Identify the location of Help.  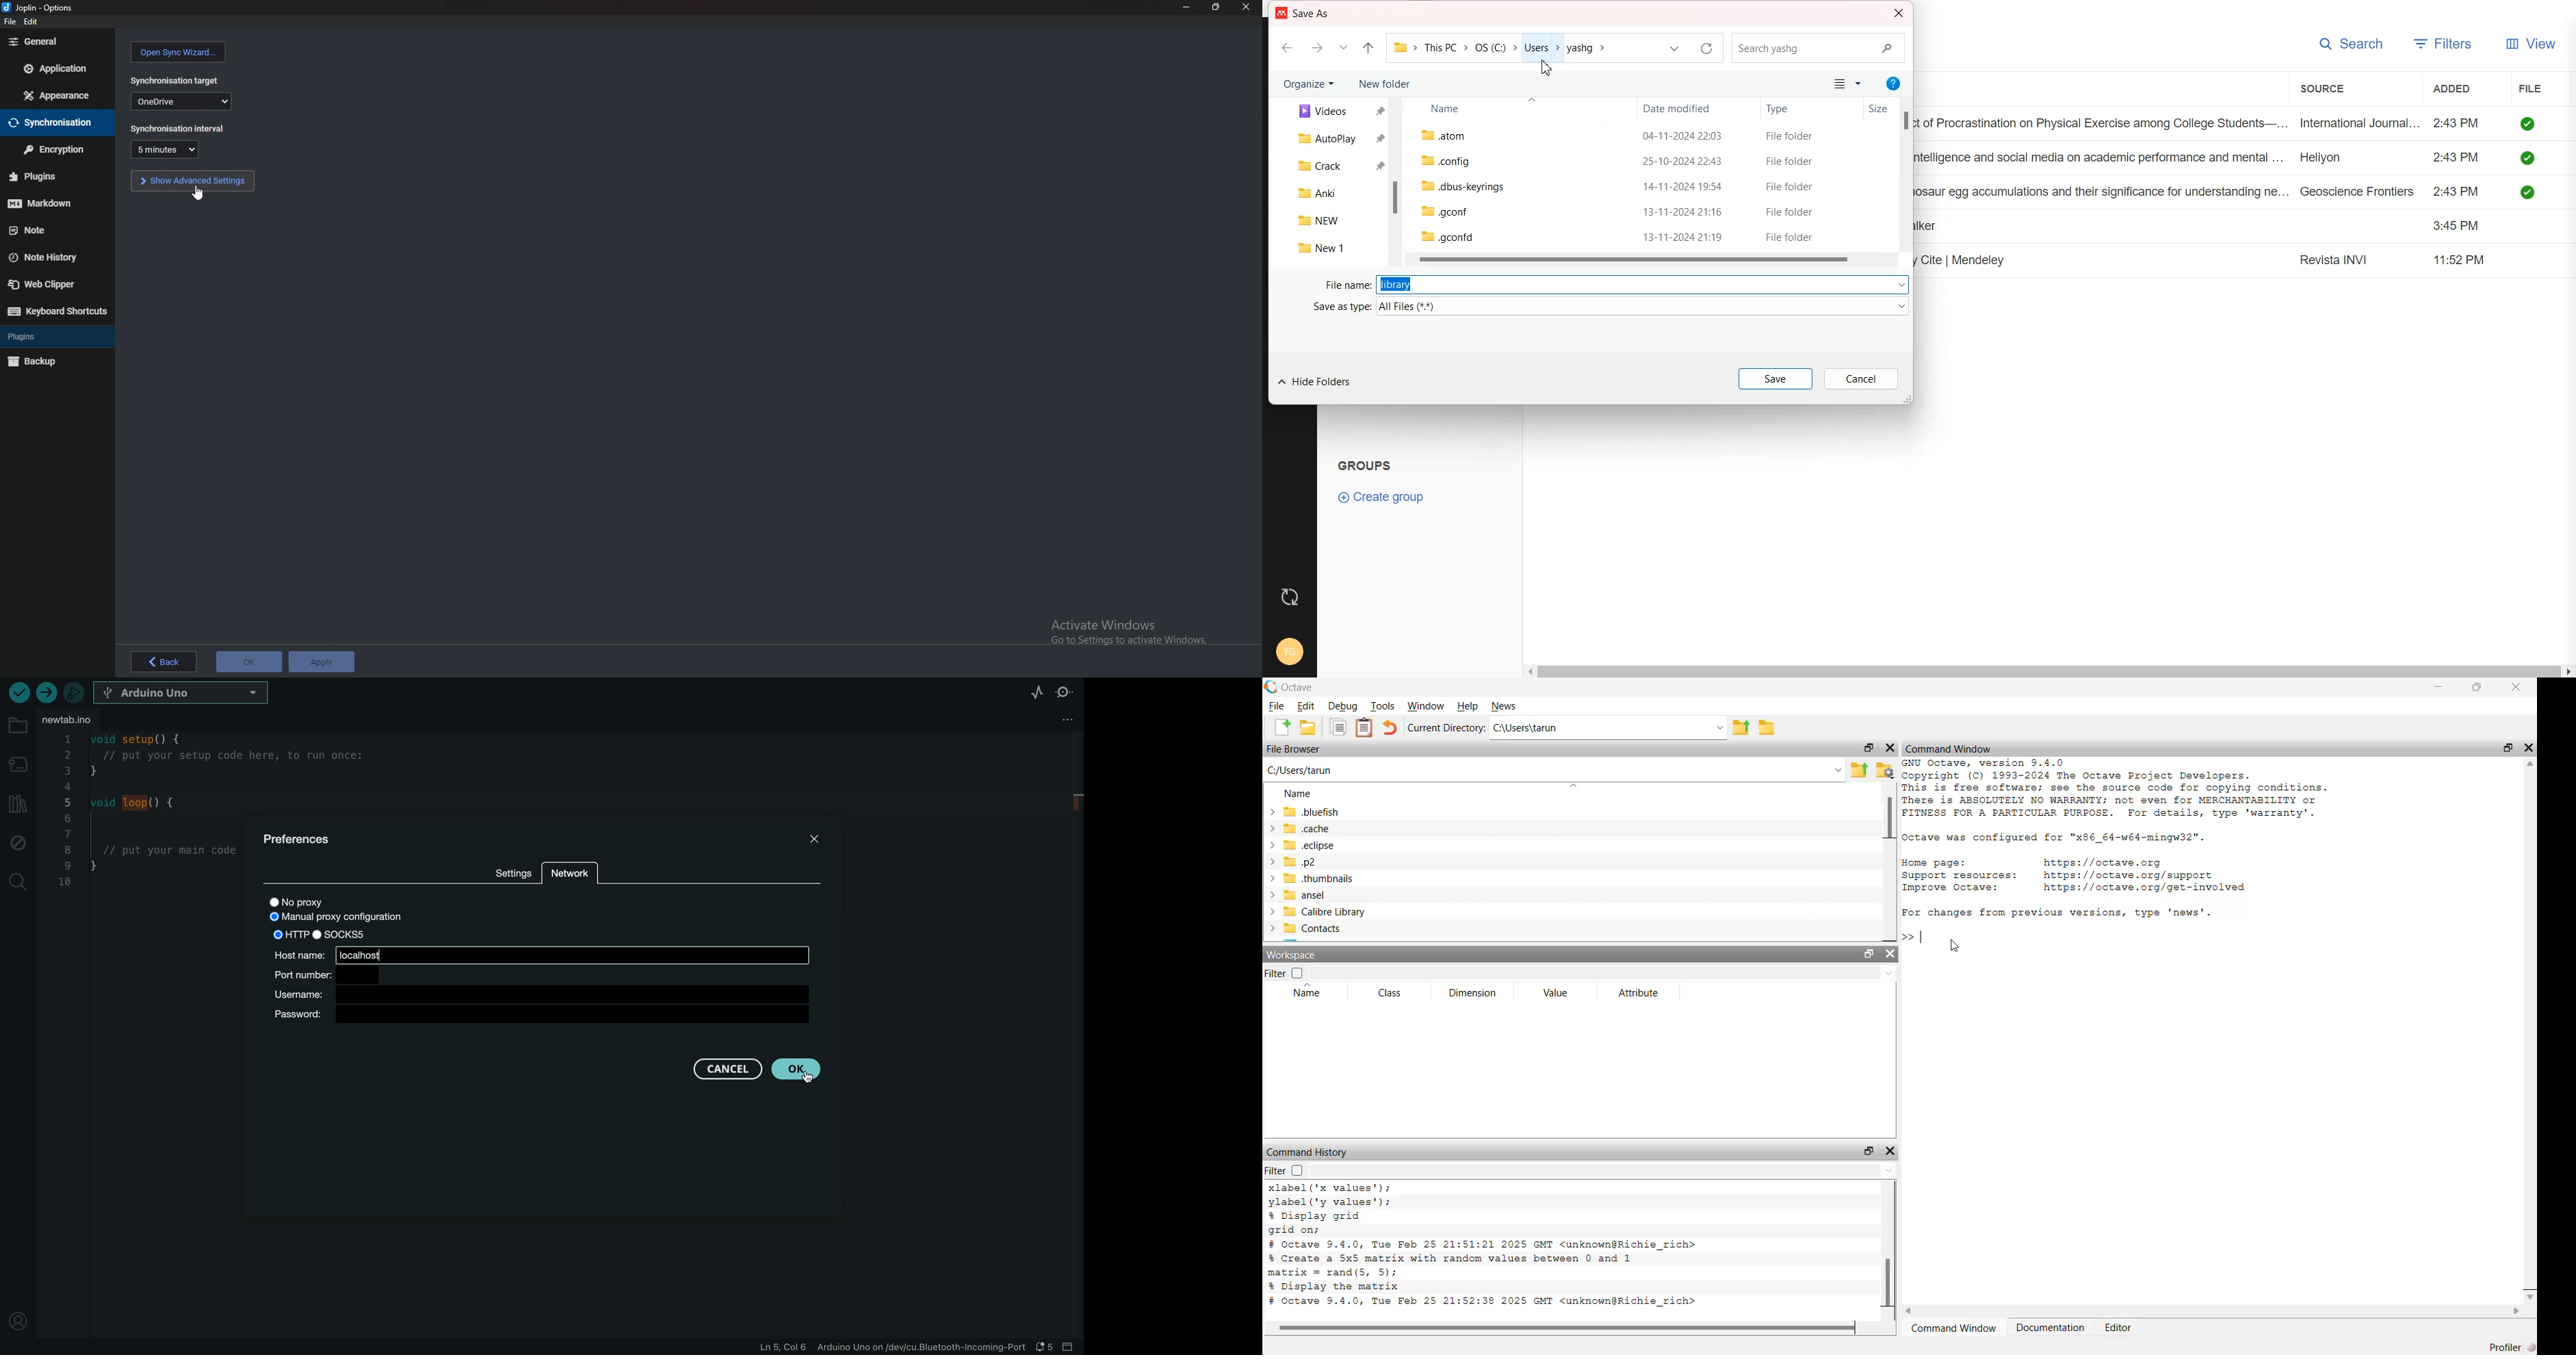
(1468, 705).